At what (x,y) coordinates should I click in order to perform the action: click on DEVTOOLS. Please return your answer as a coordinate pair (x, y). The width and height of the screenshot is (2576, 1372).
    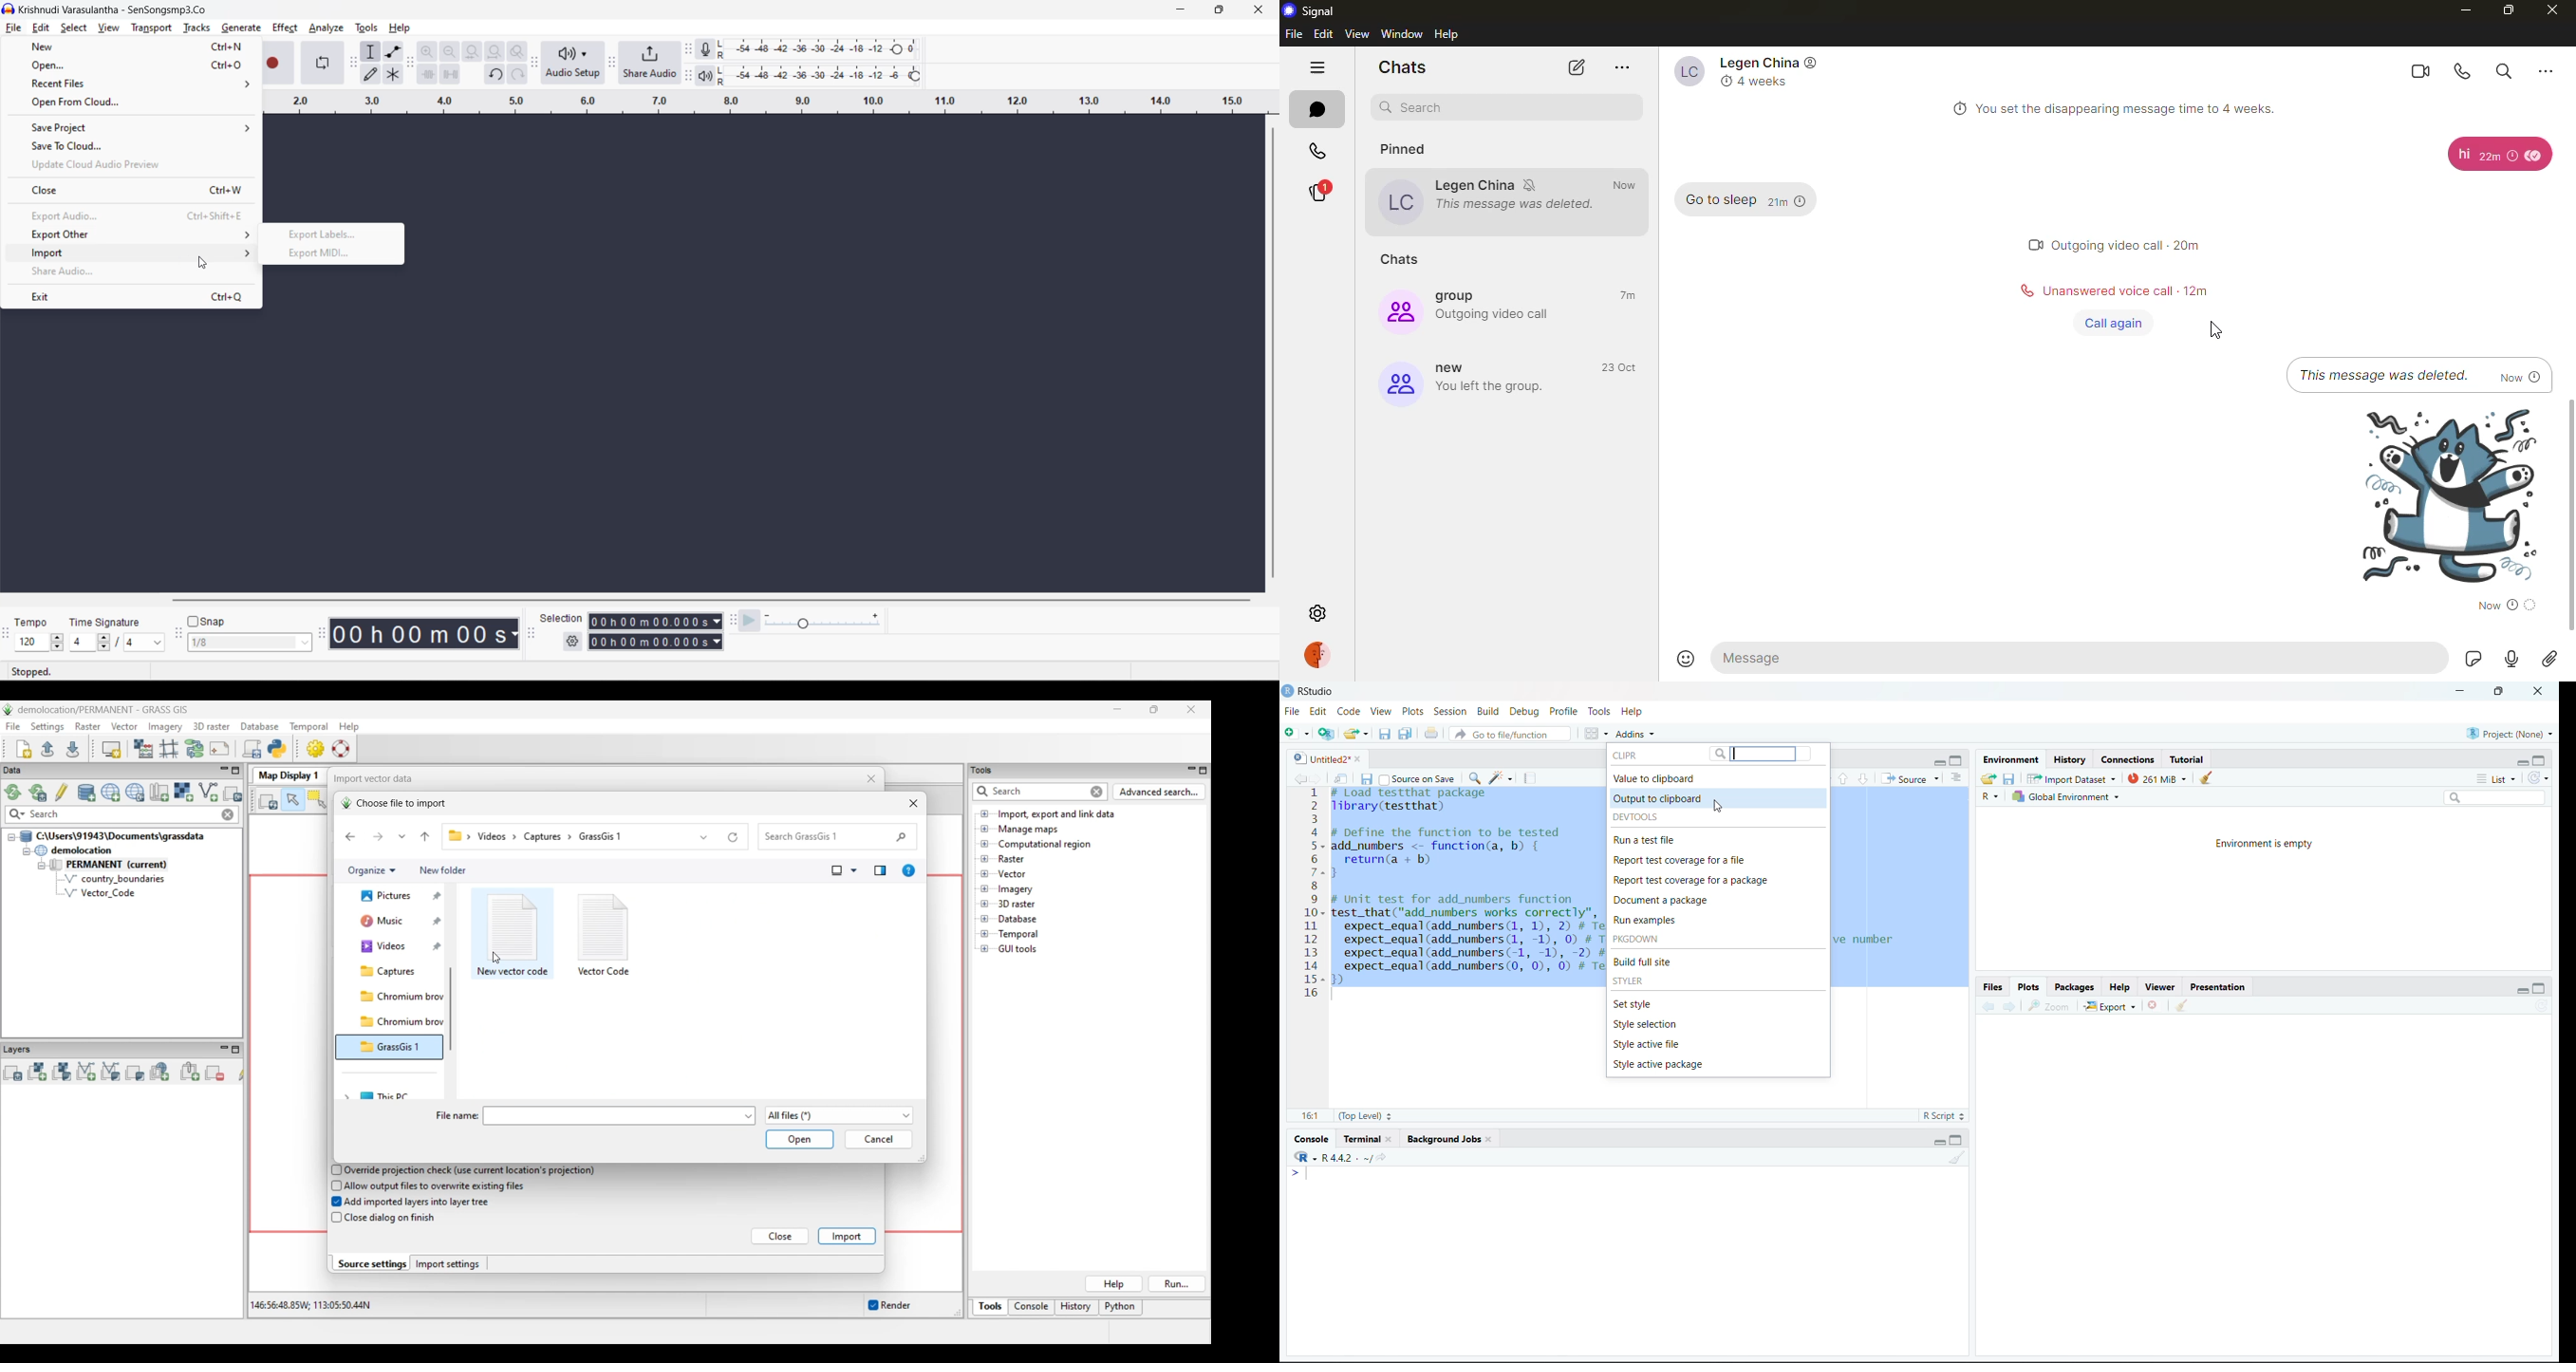
    Looking at the image, I should click on (1637, 817).